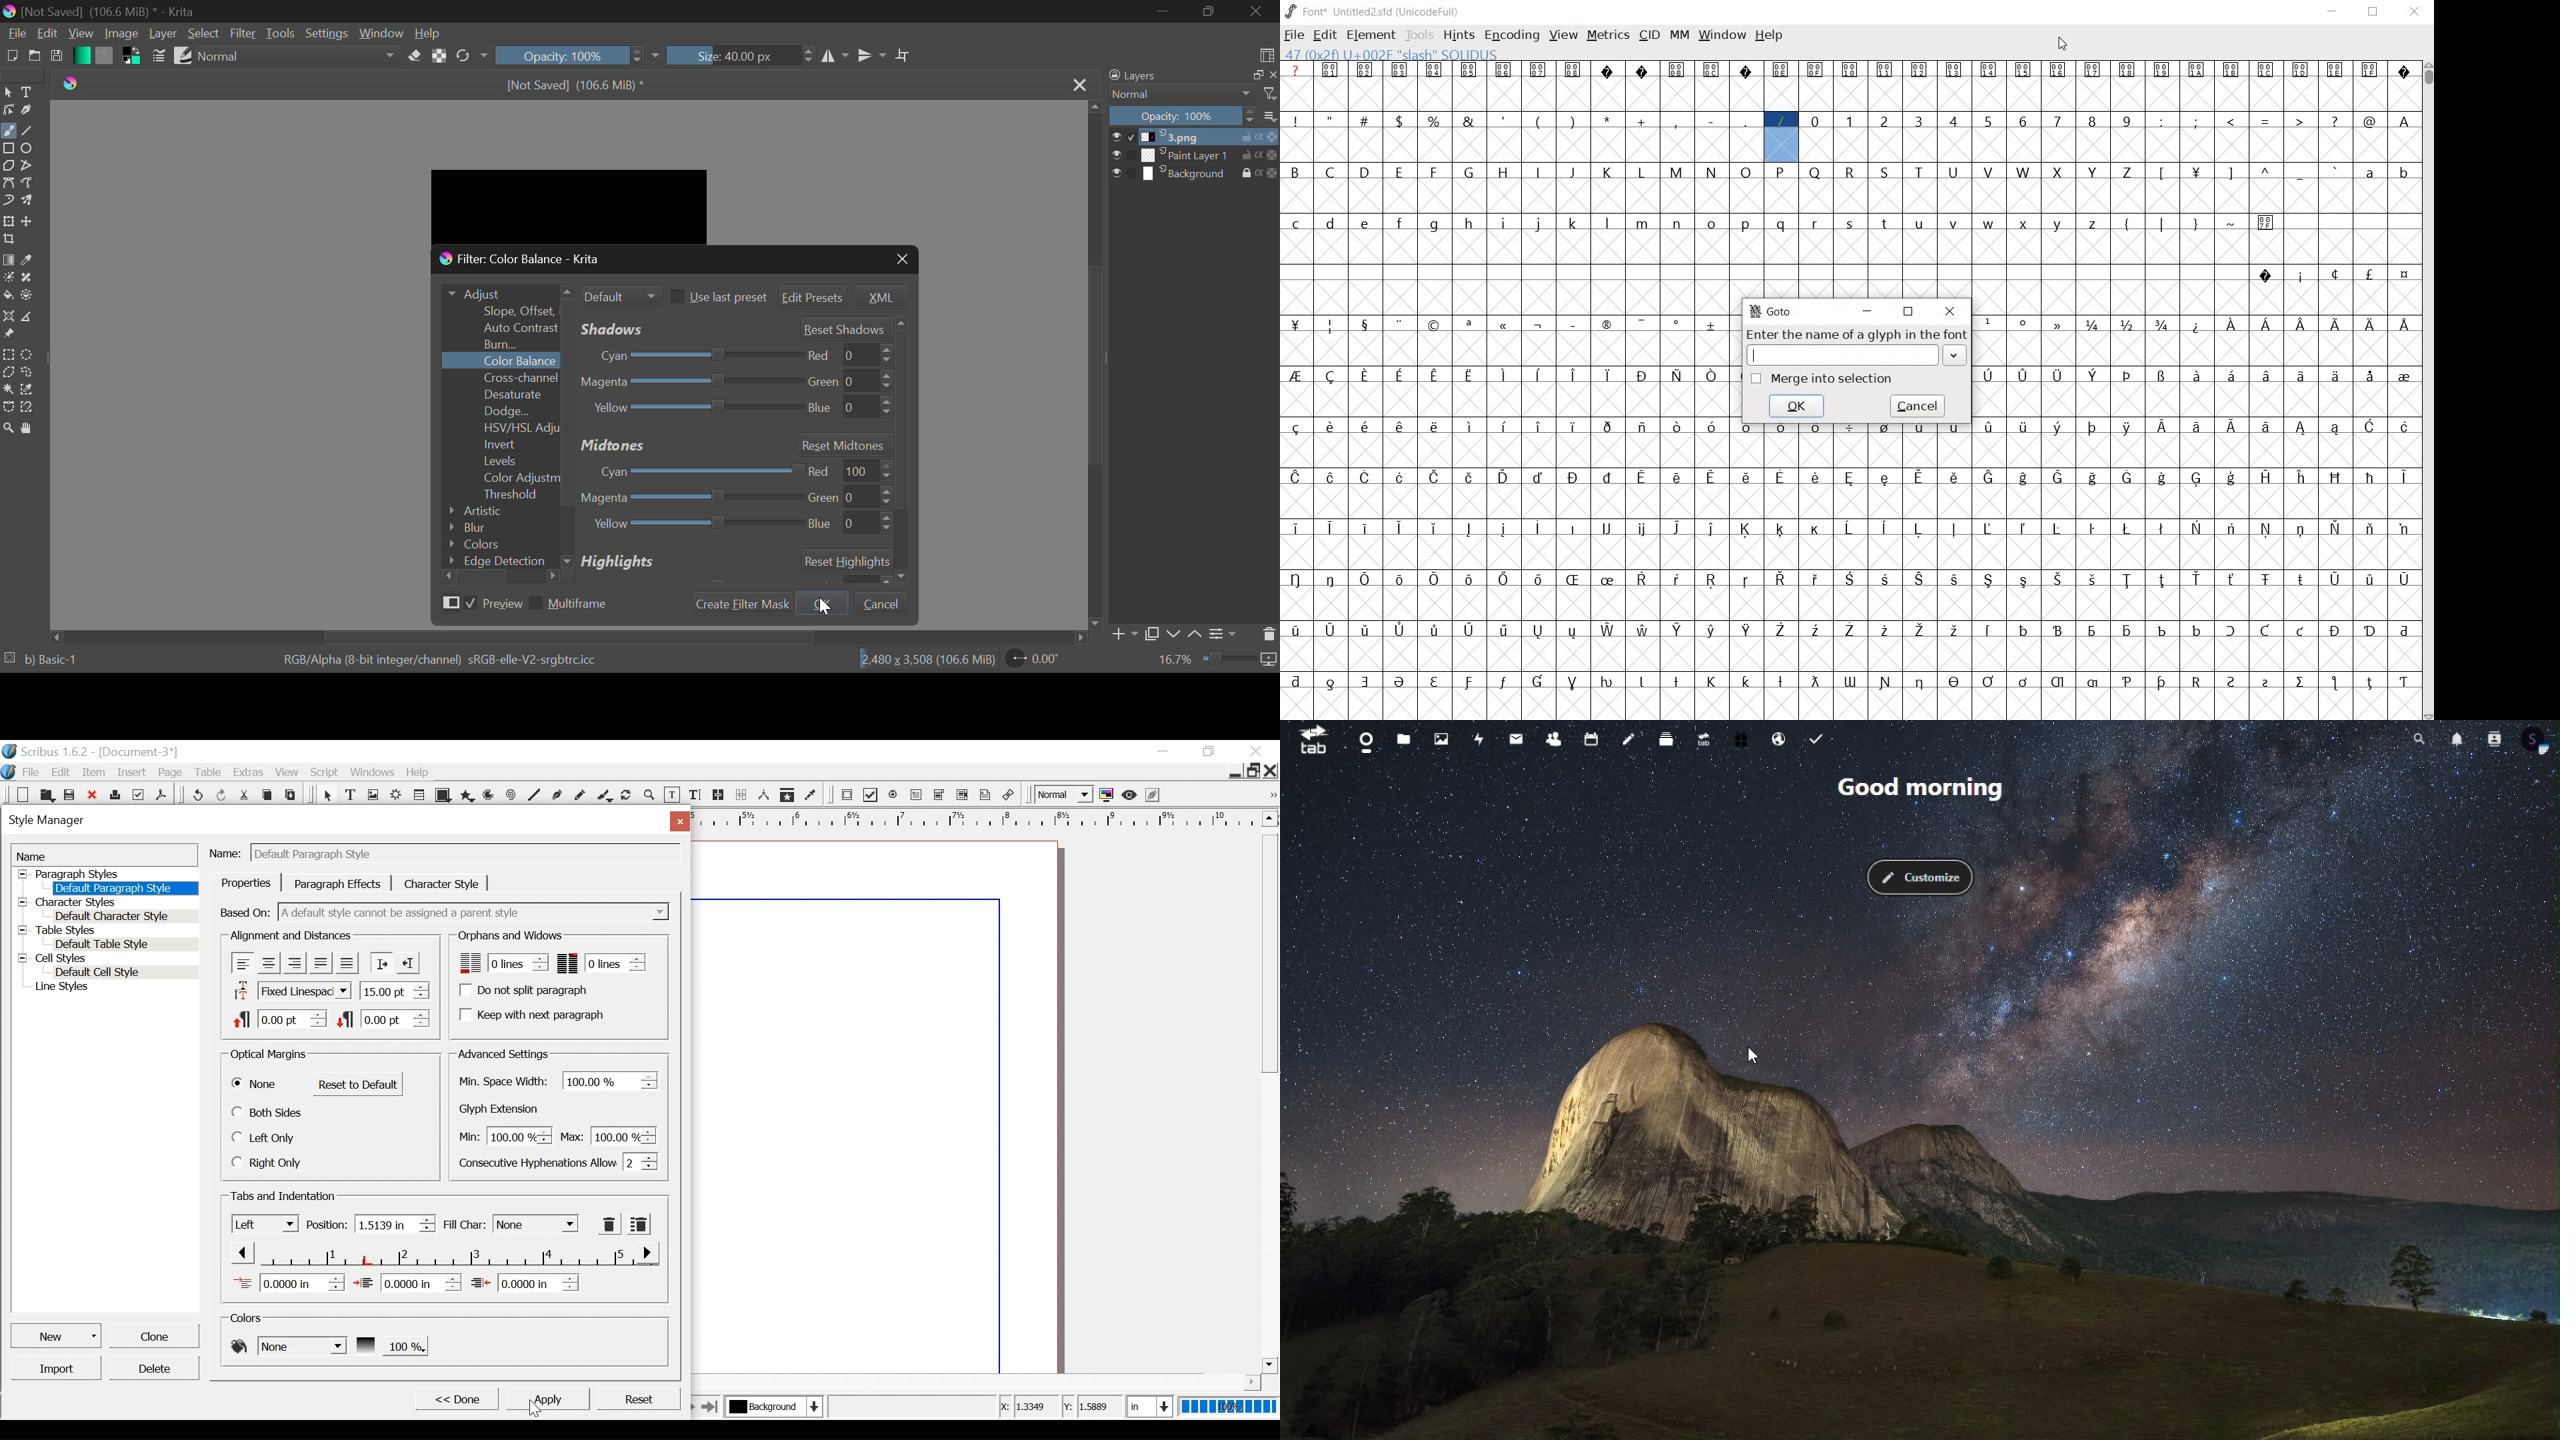  Describe the element at coordinates (46, 795) in the screenshot. I see `Open` at that location.